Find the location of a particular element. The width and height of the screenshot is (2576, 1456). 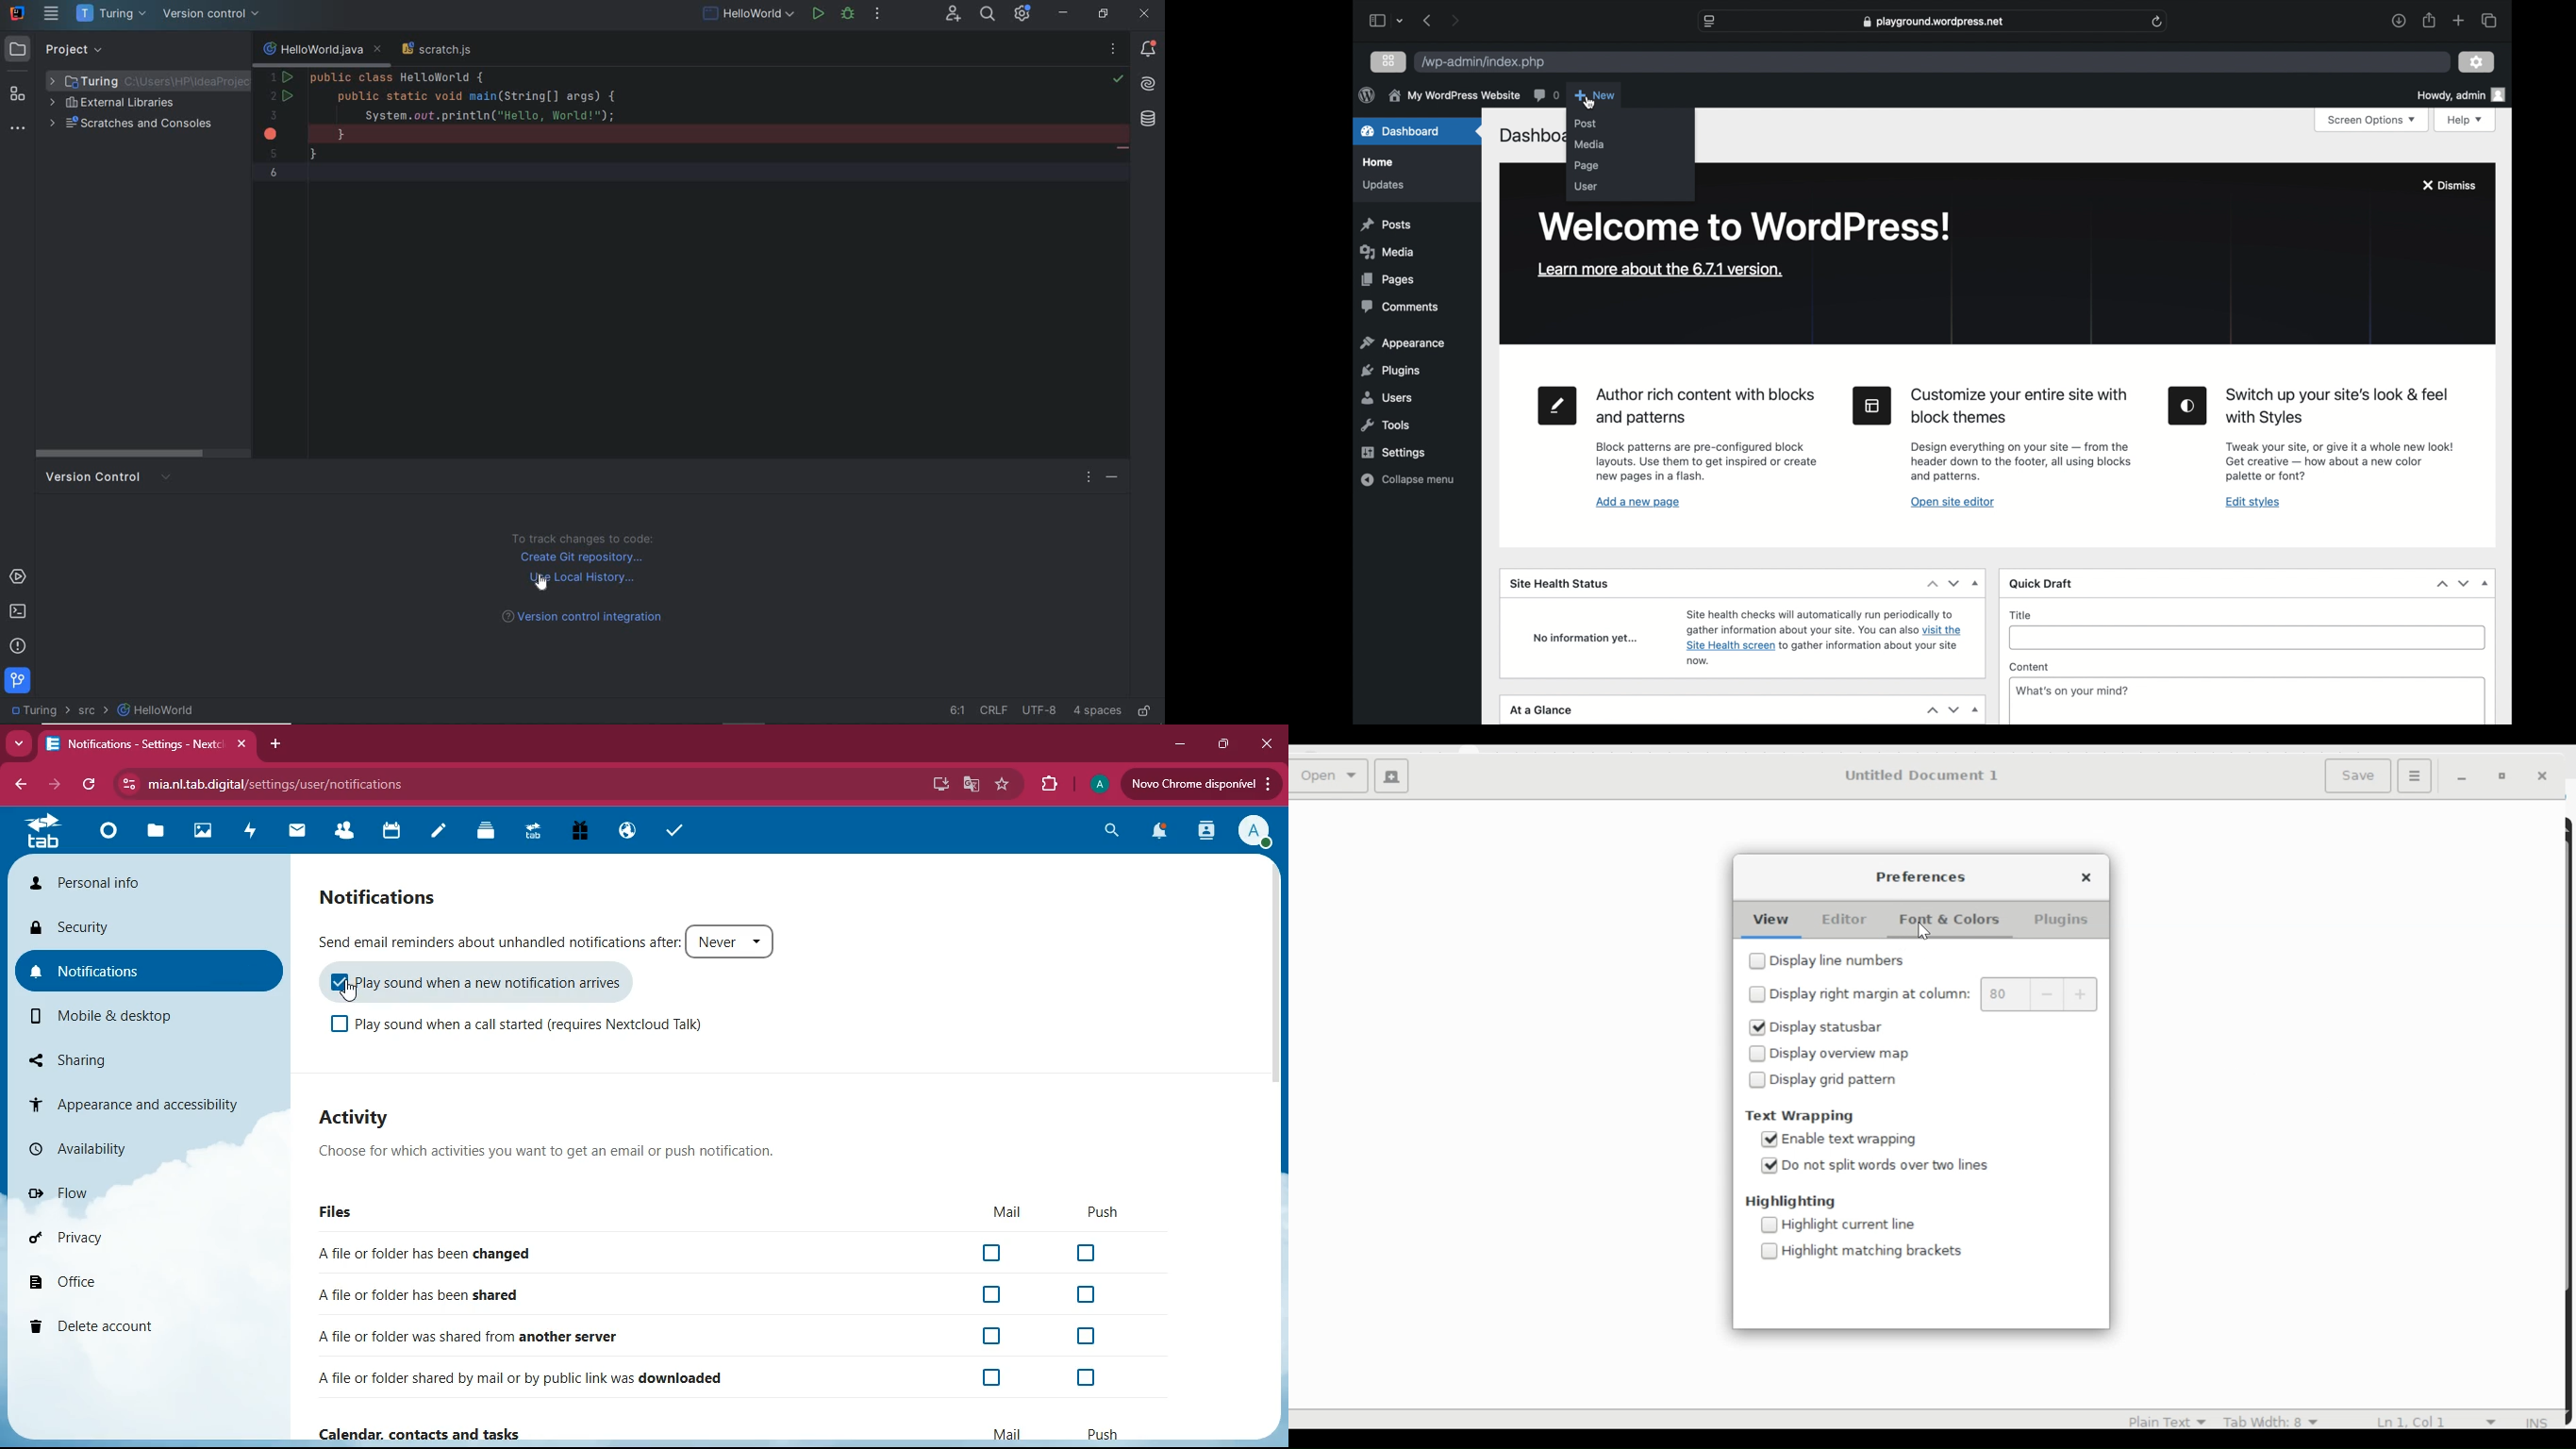

Learn more about the version 6.7.1 is located at coordinates (1657, 269).